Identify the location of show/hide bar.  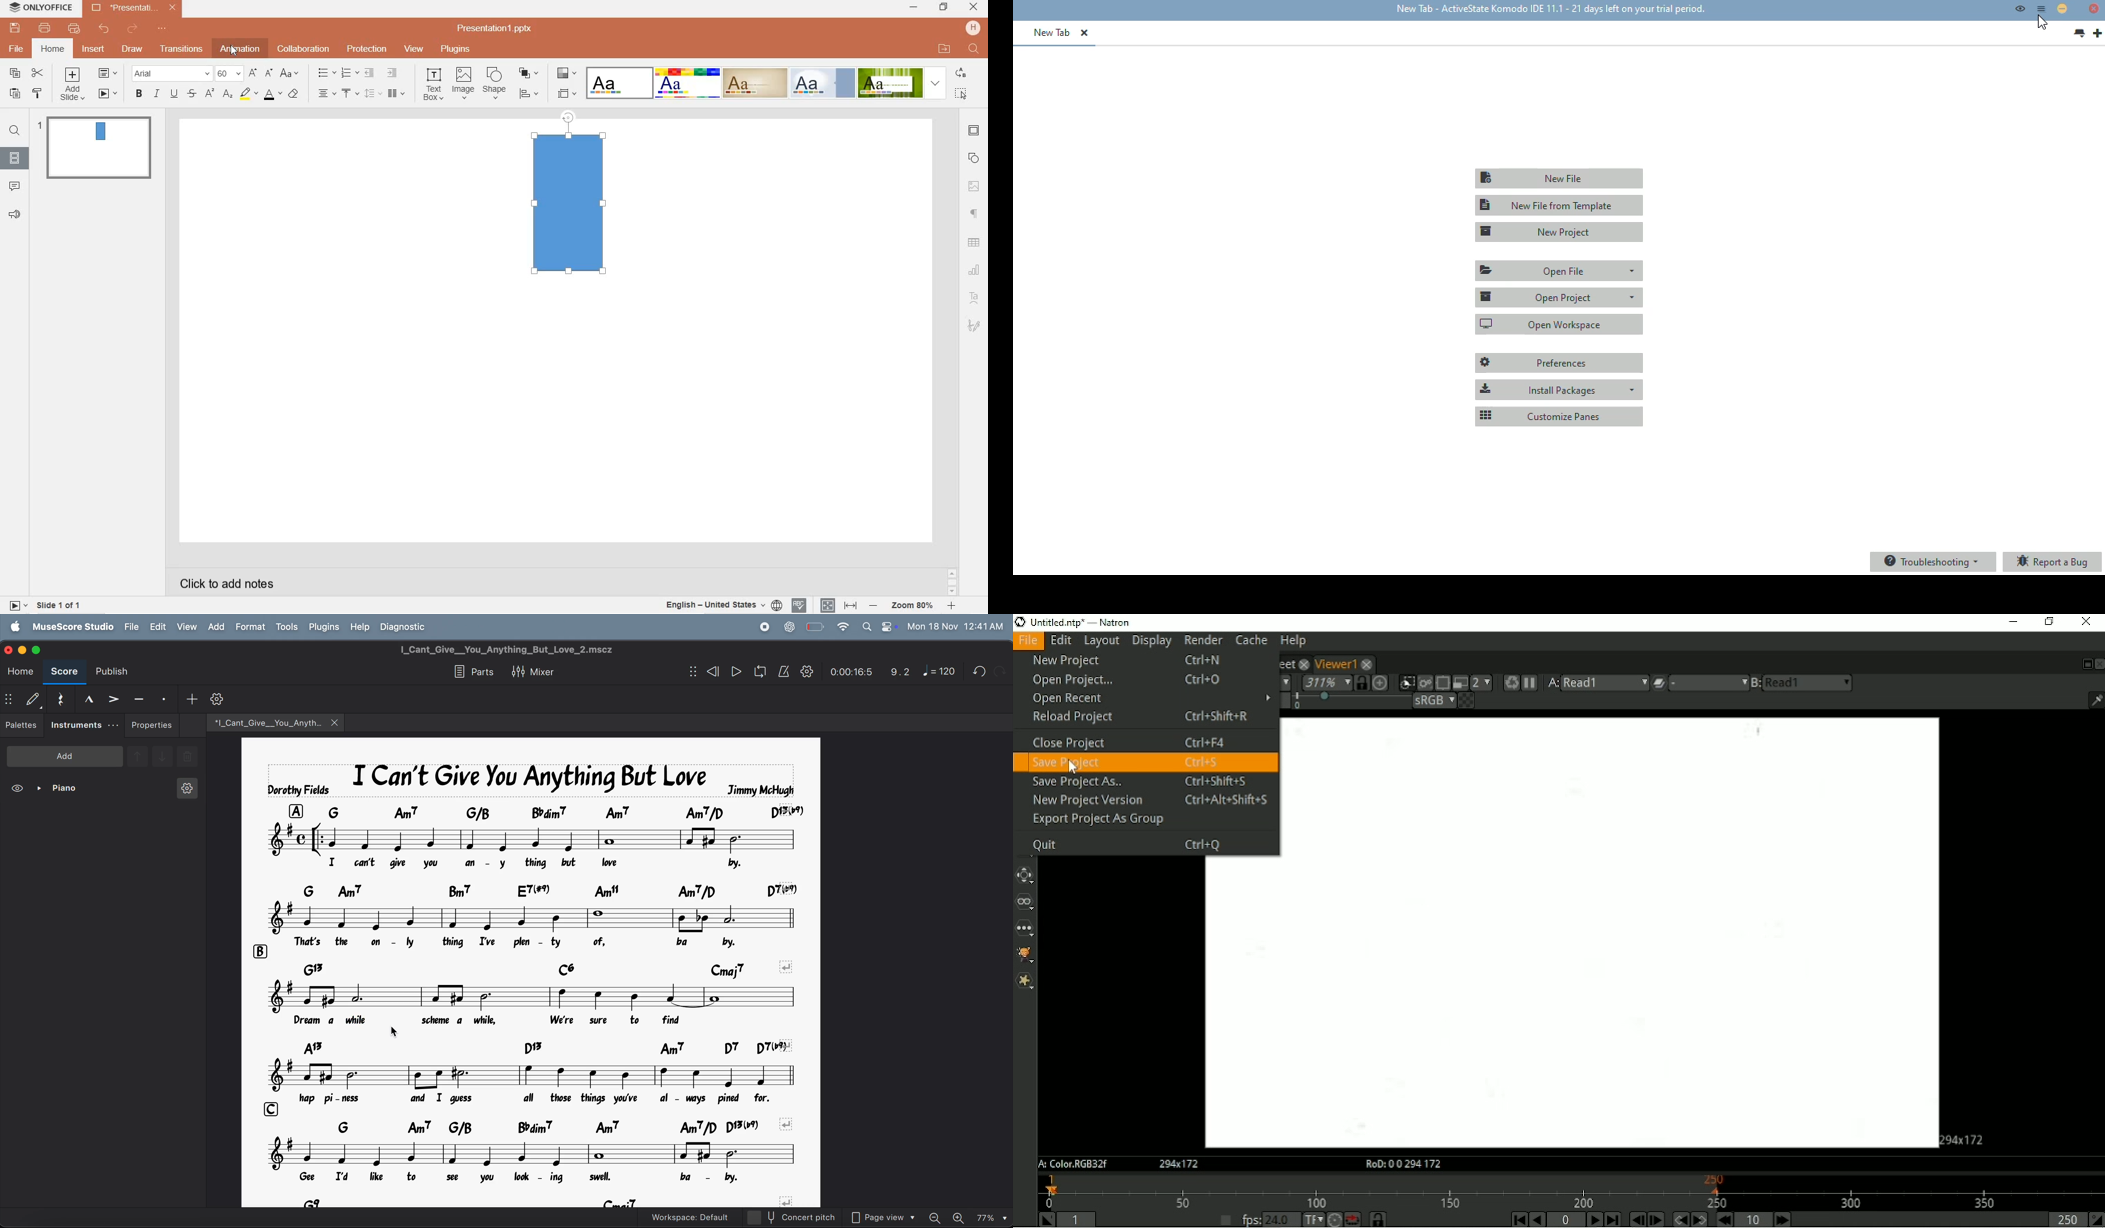
(11, 699).